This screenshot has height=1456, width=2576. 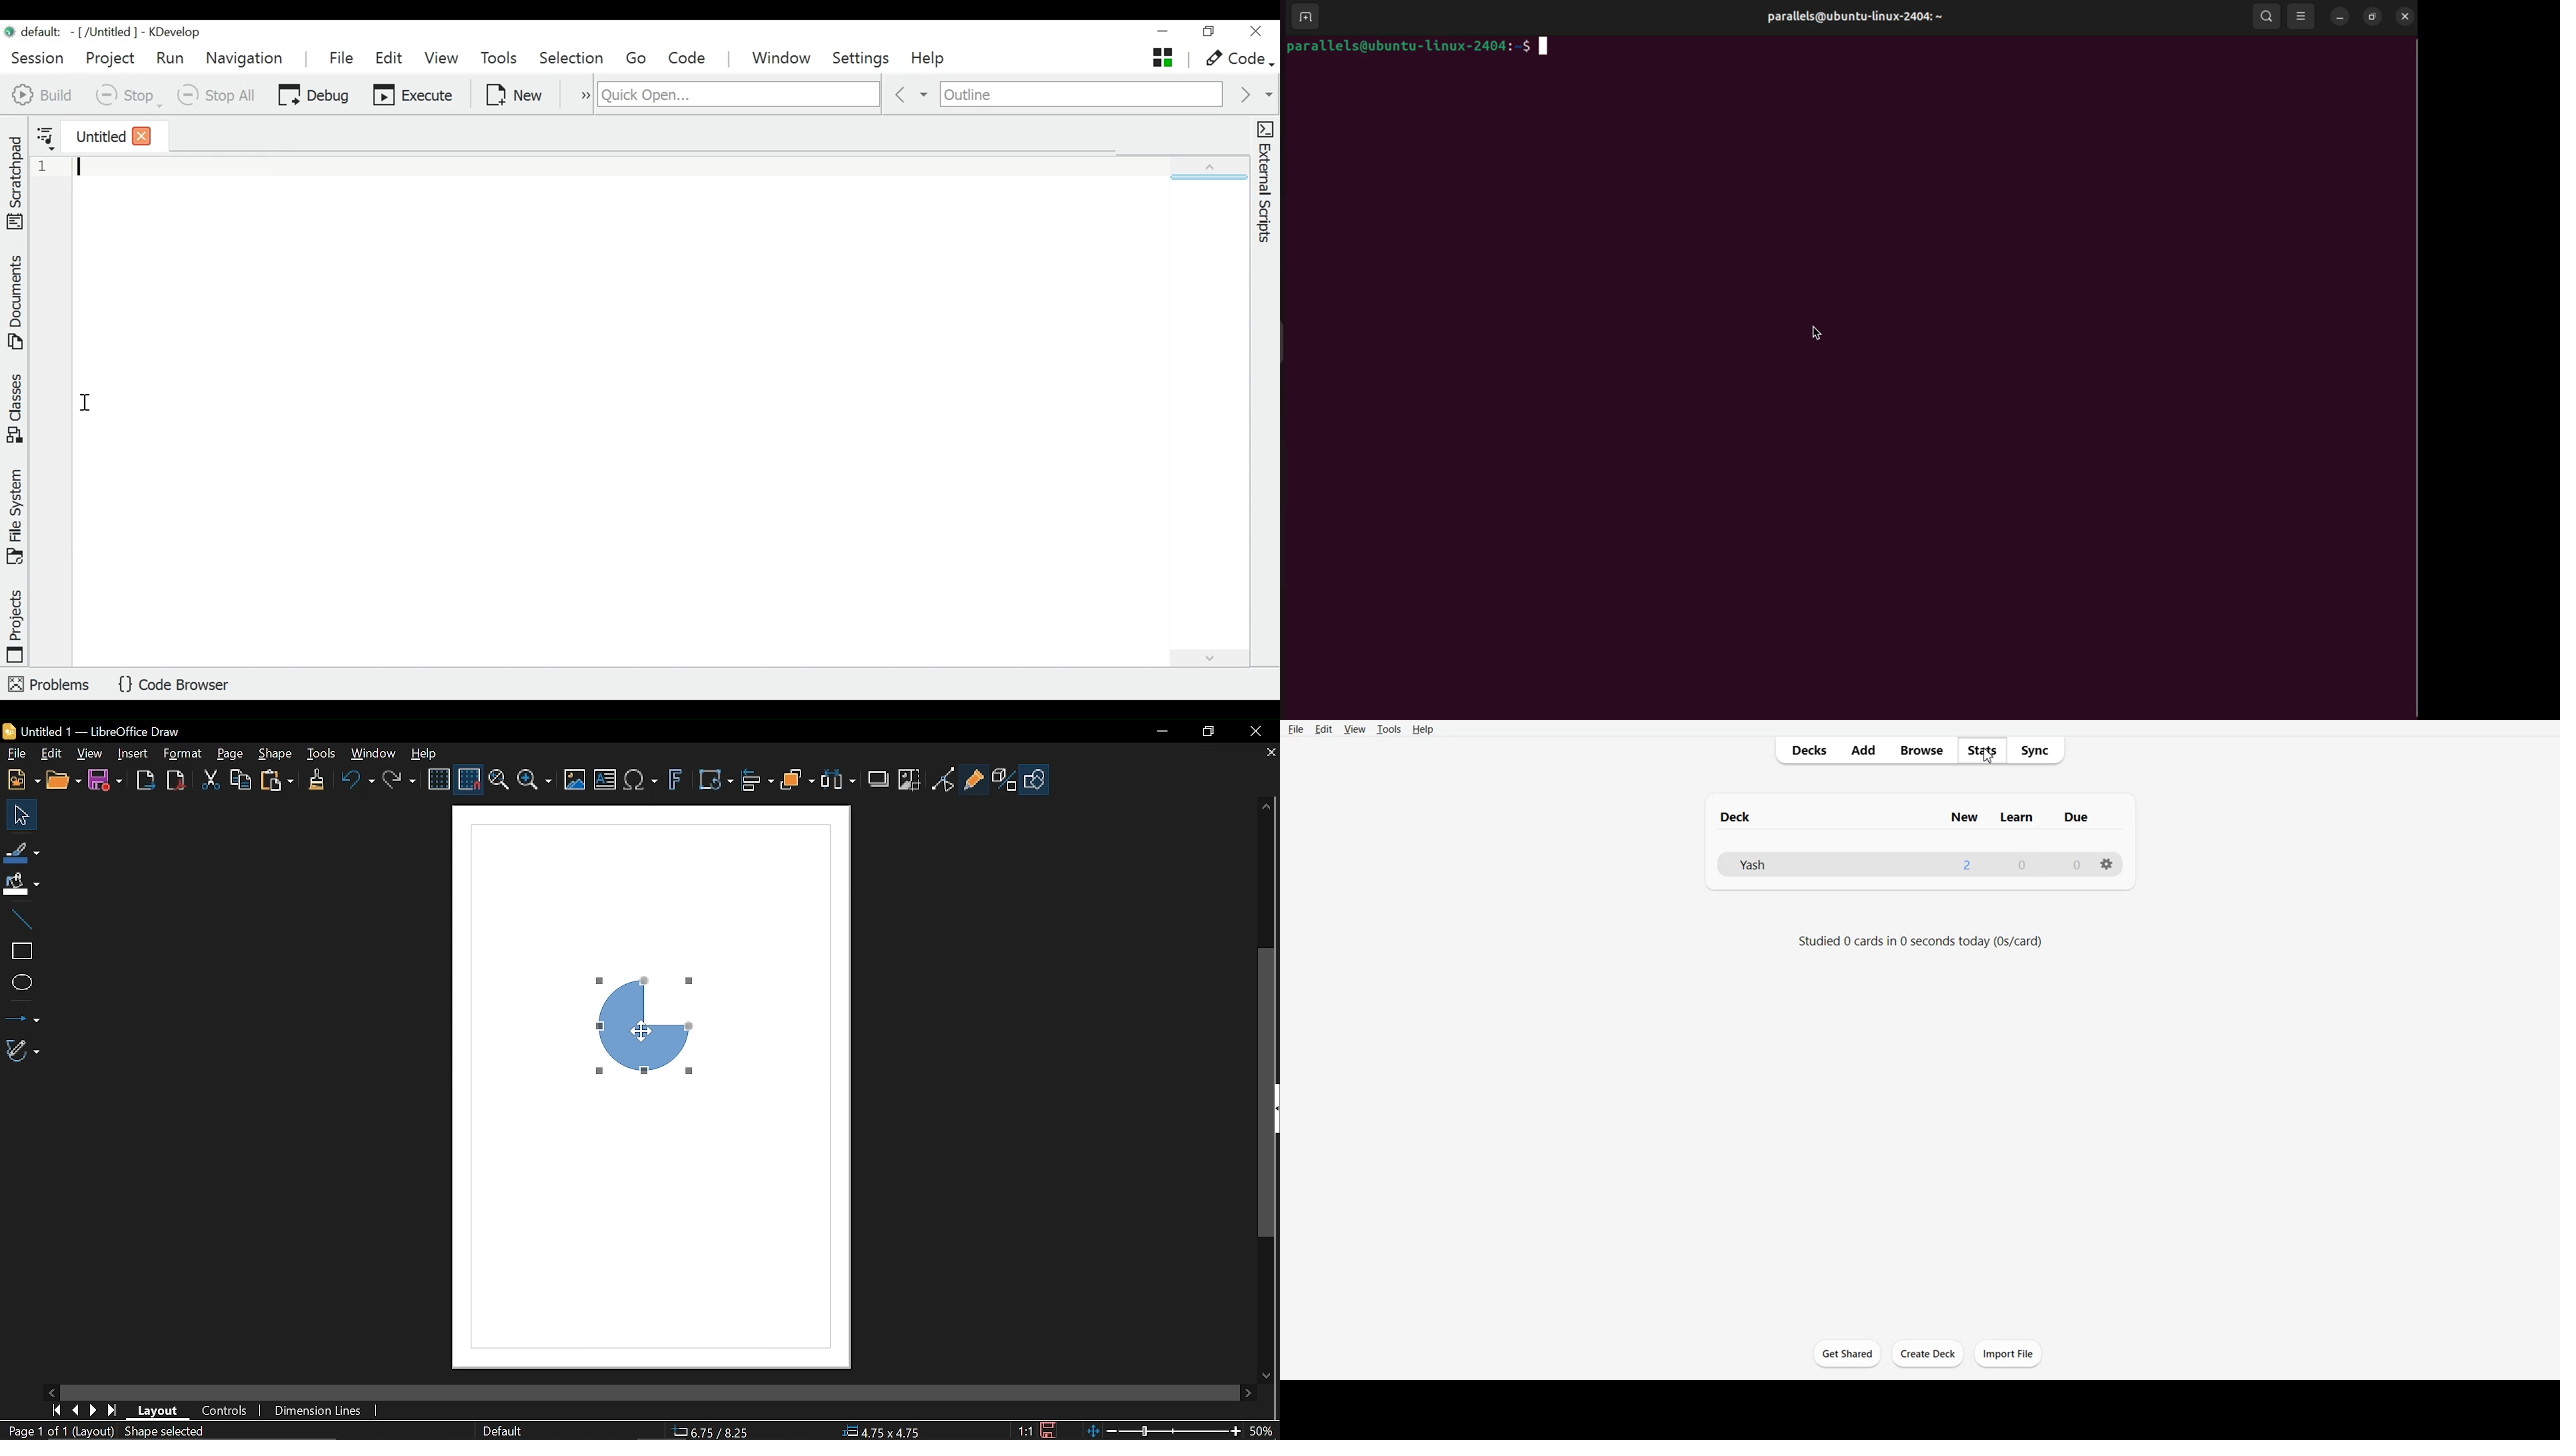 I want to click on View, so click(x=90, y=754).